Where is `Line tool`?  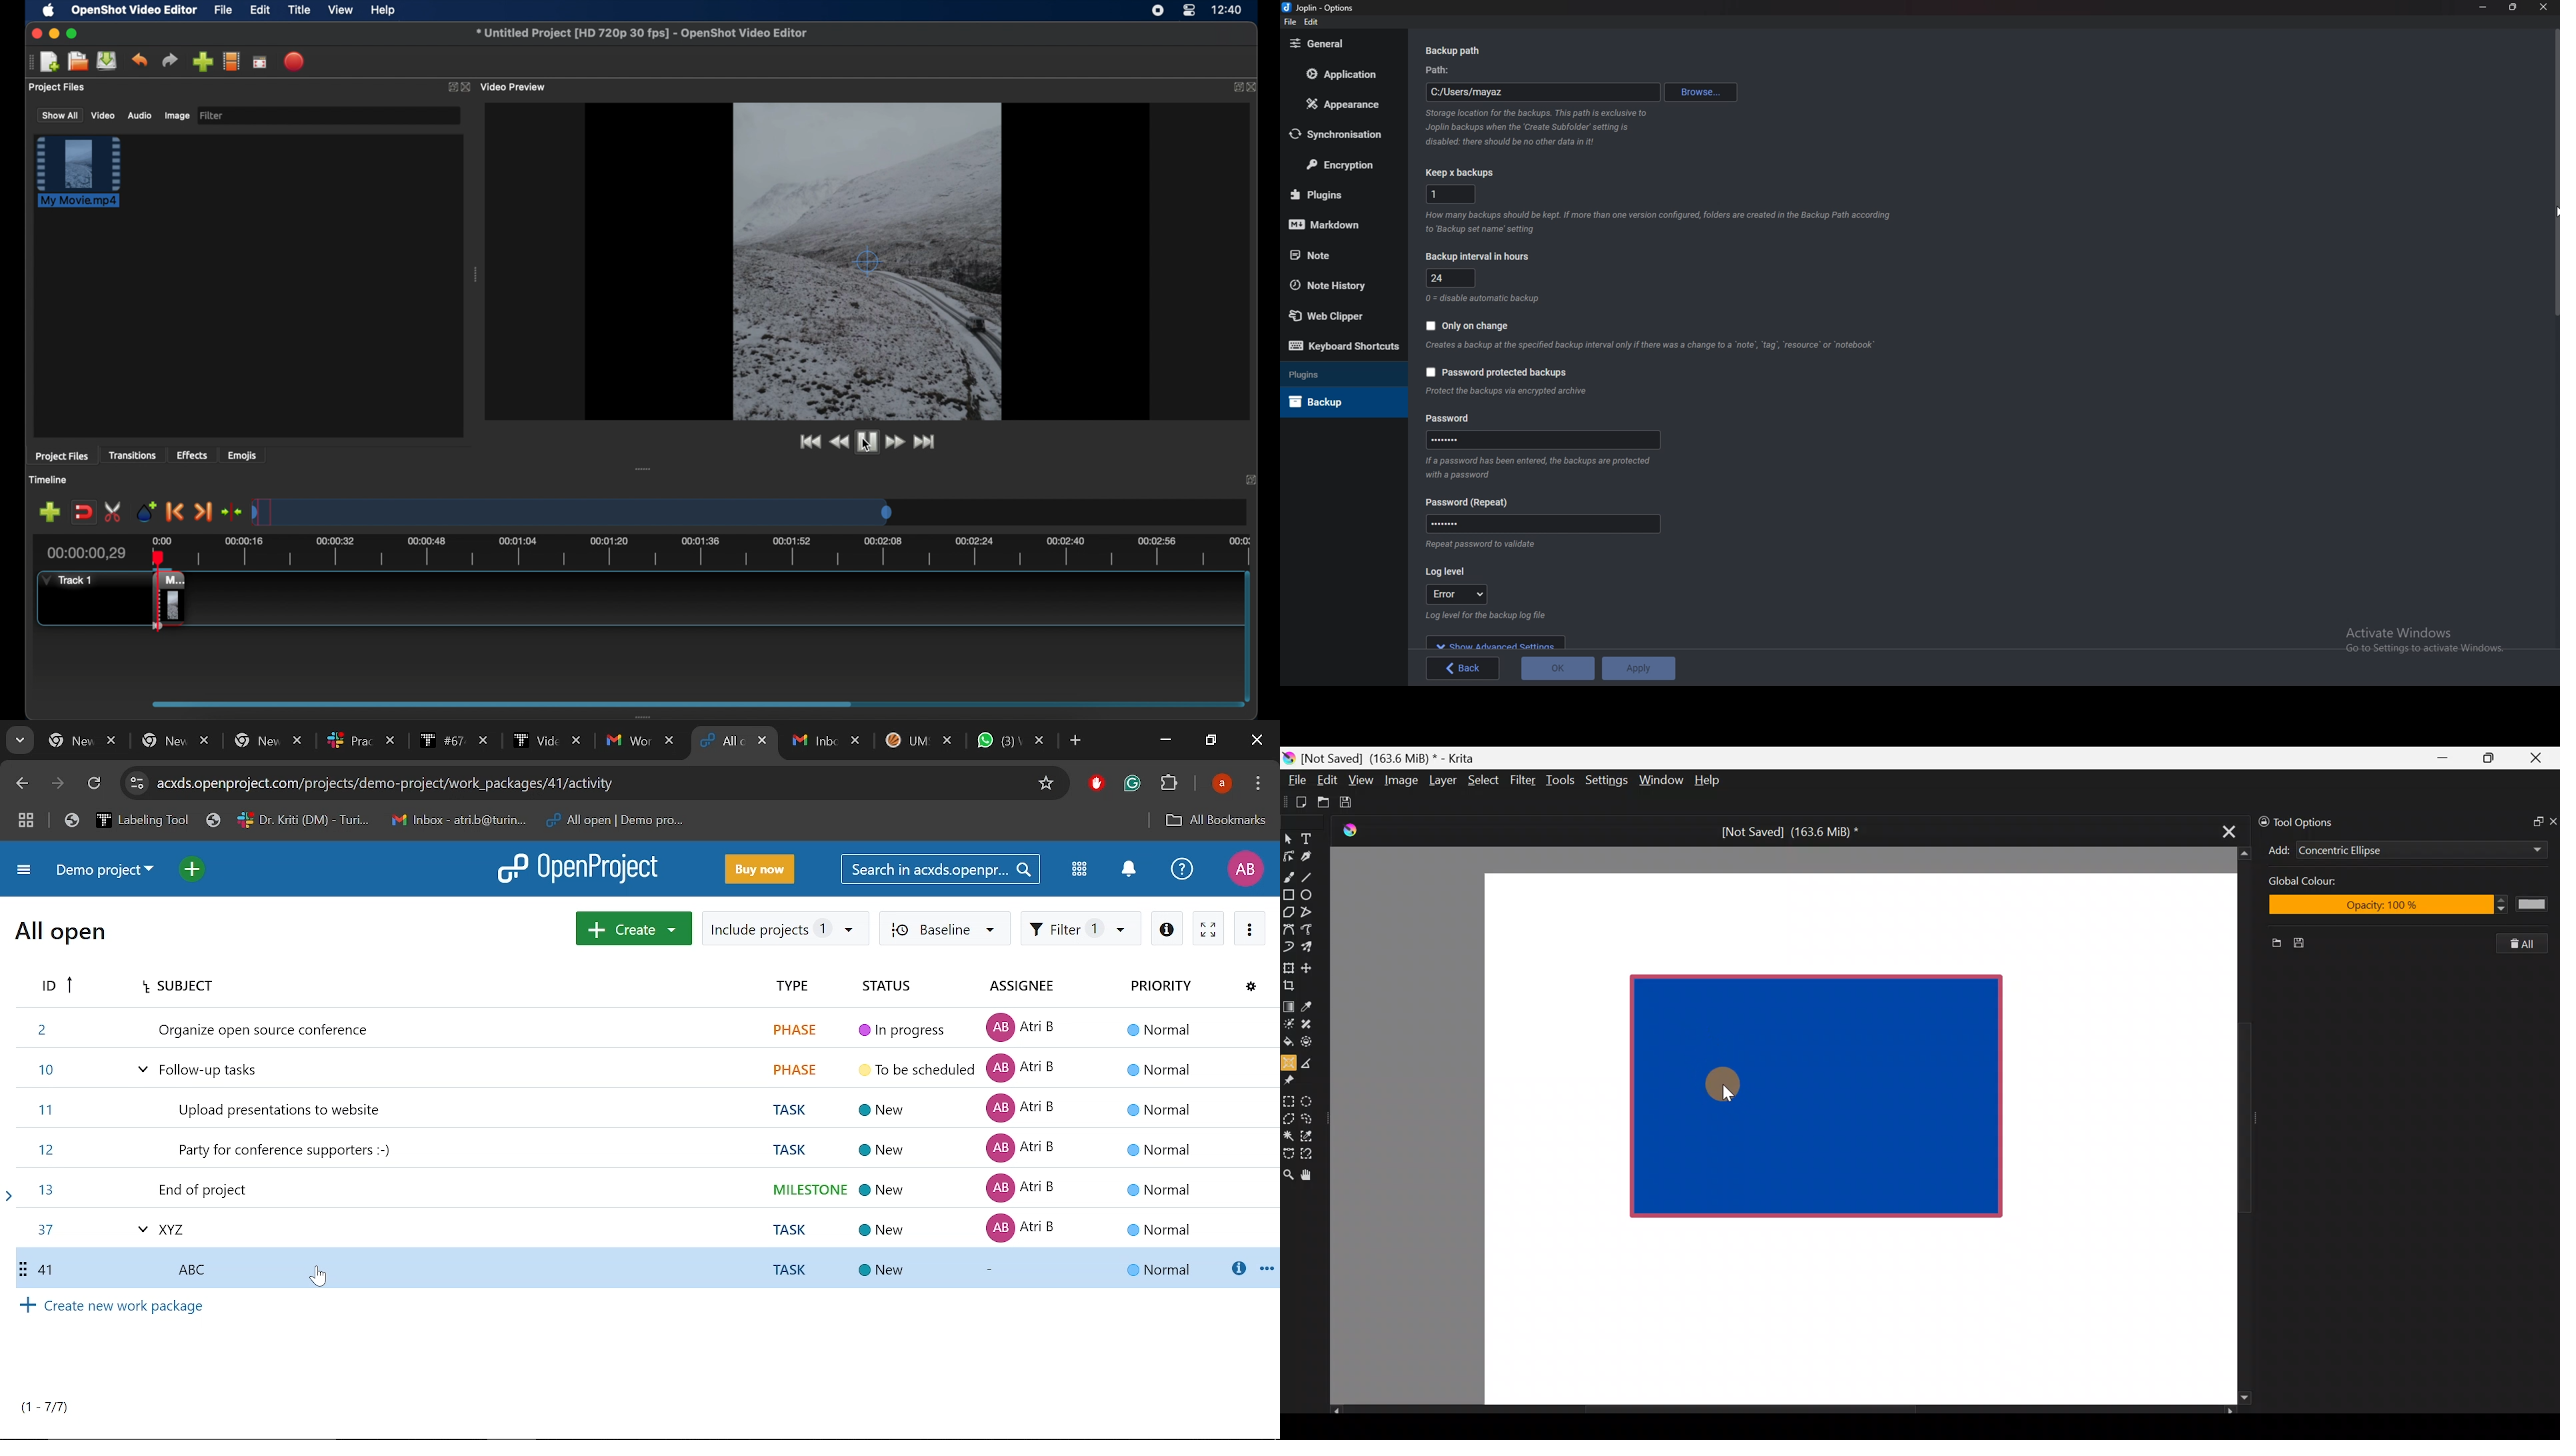 Line tool is located at coordinates (1315, 876).